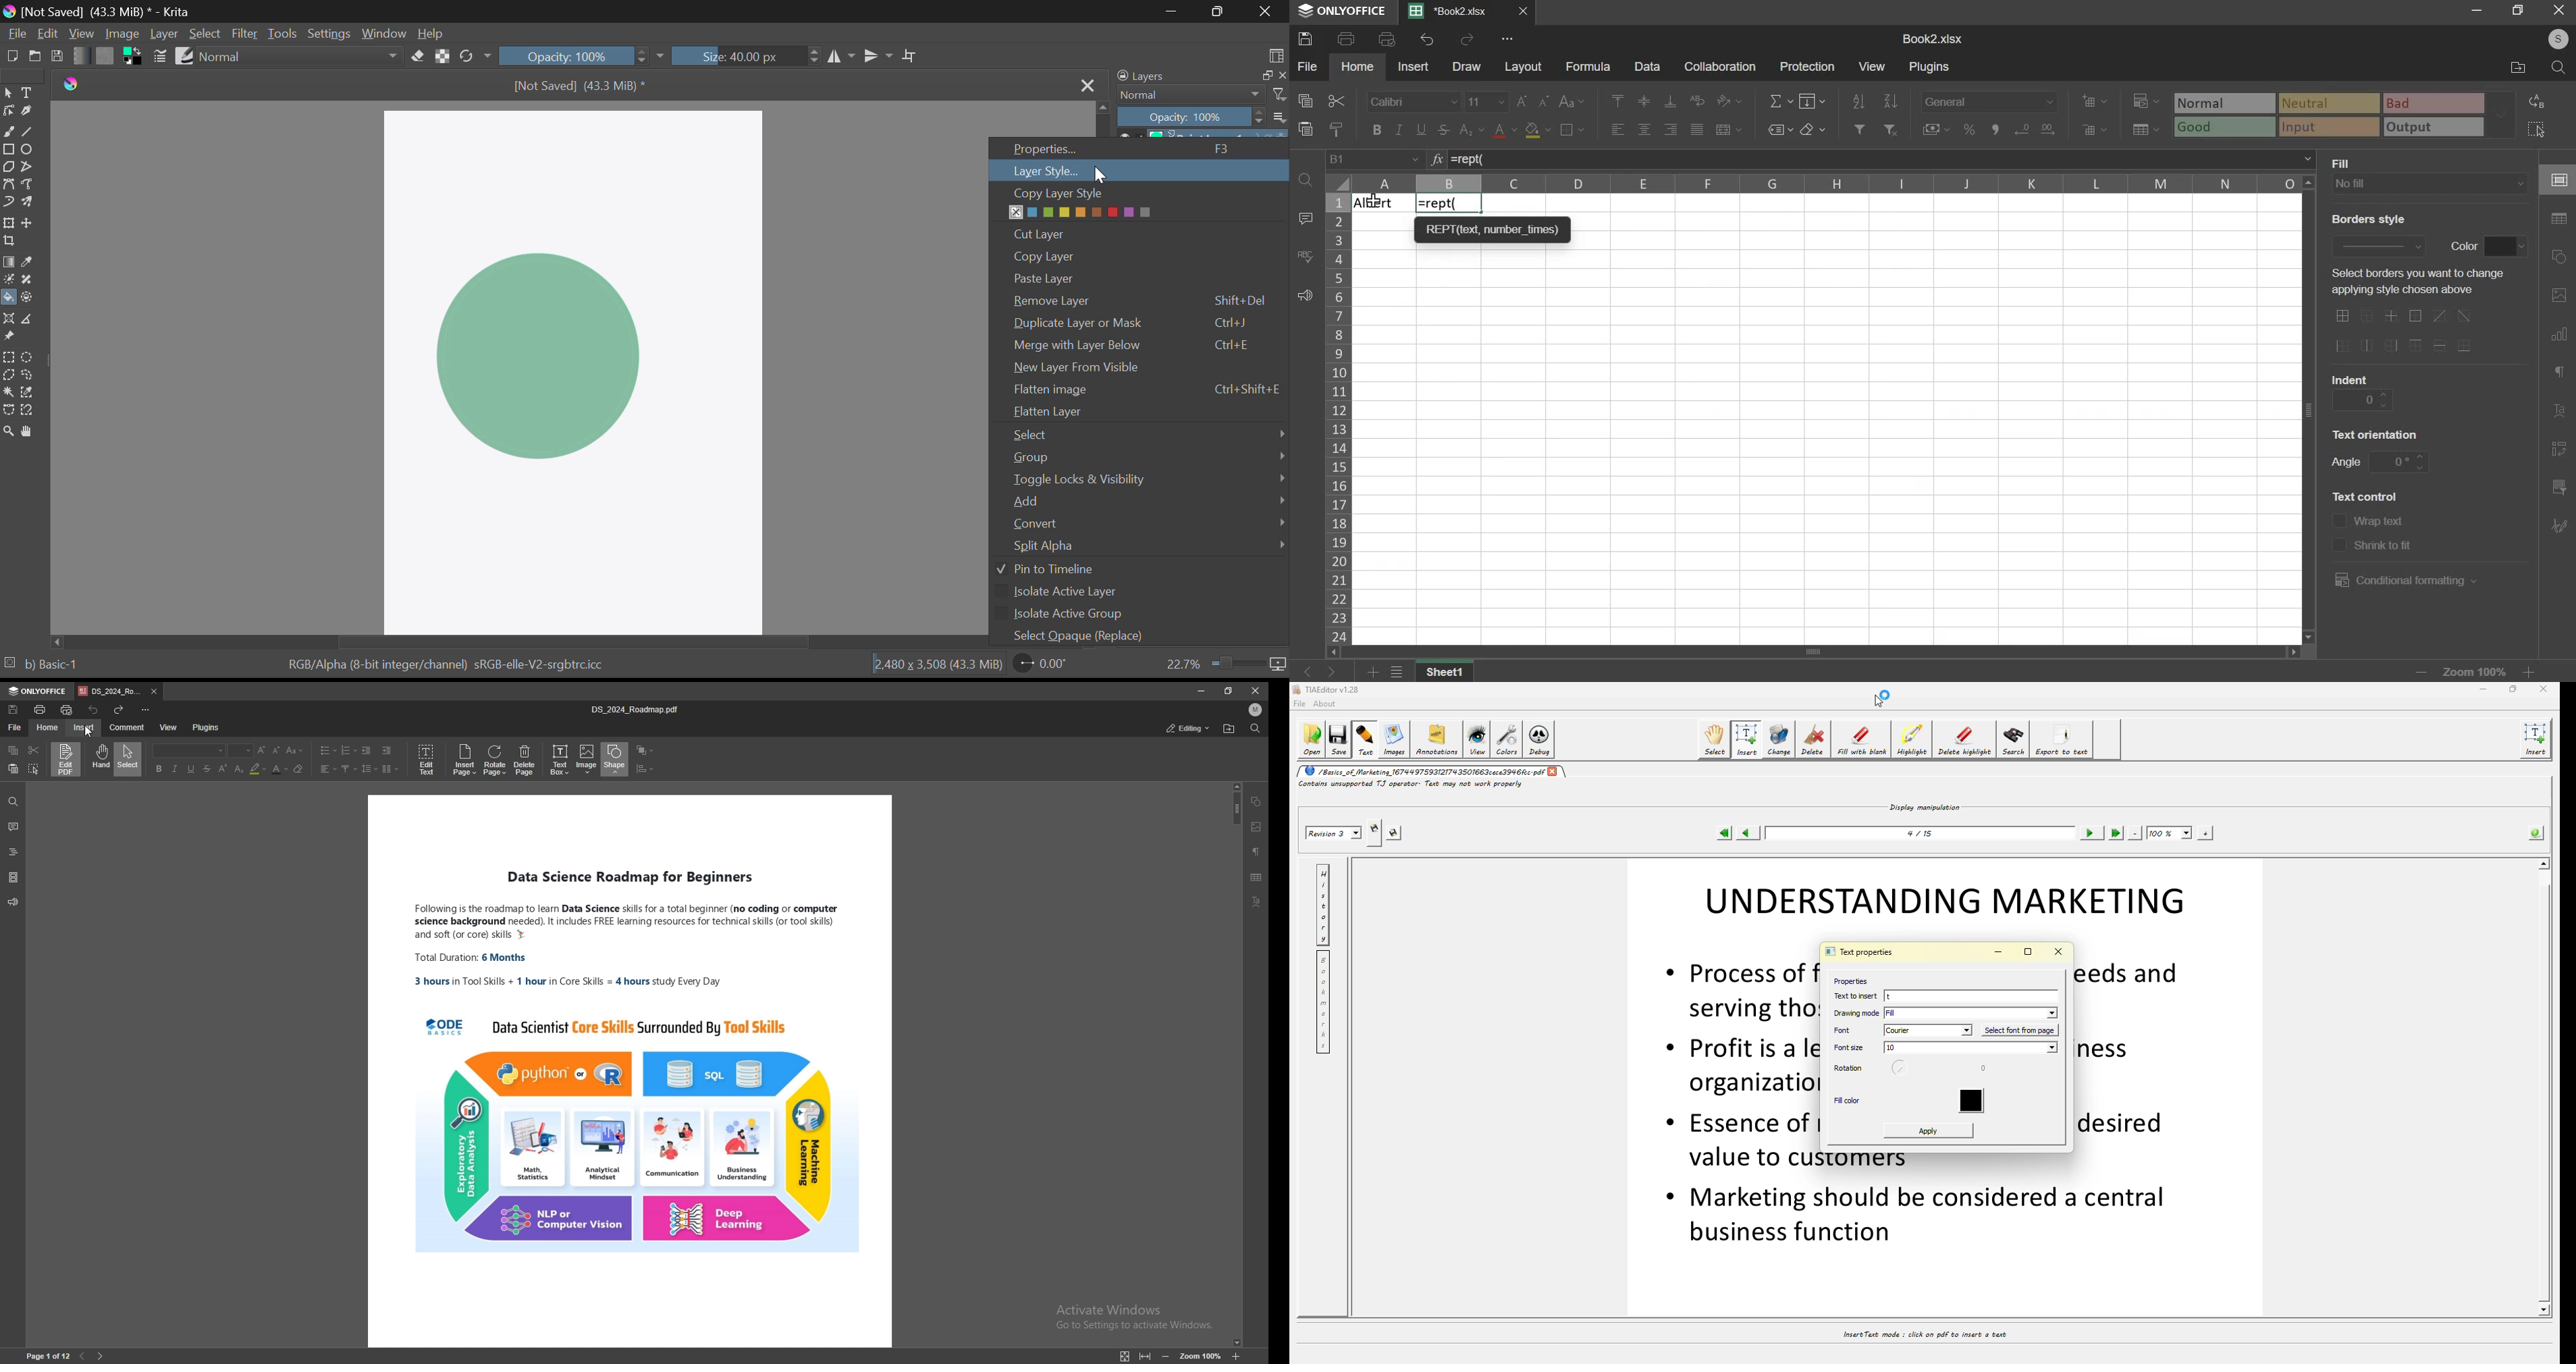 The width and height of the screenshot is (2576, 1372). What do you see at coordinates (2562, 526) in the screenshot?
I see `` at bounding box center [2562, 526].